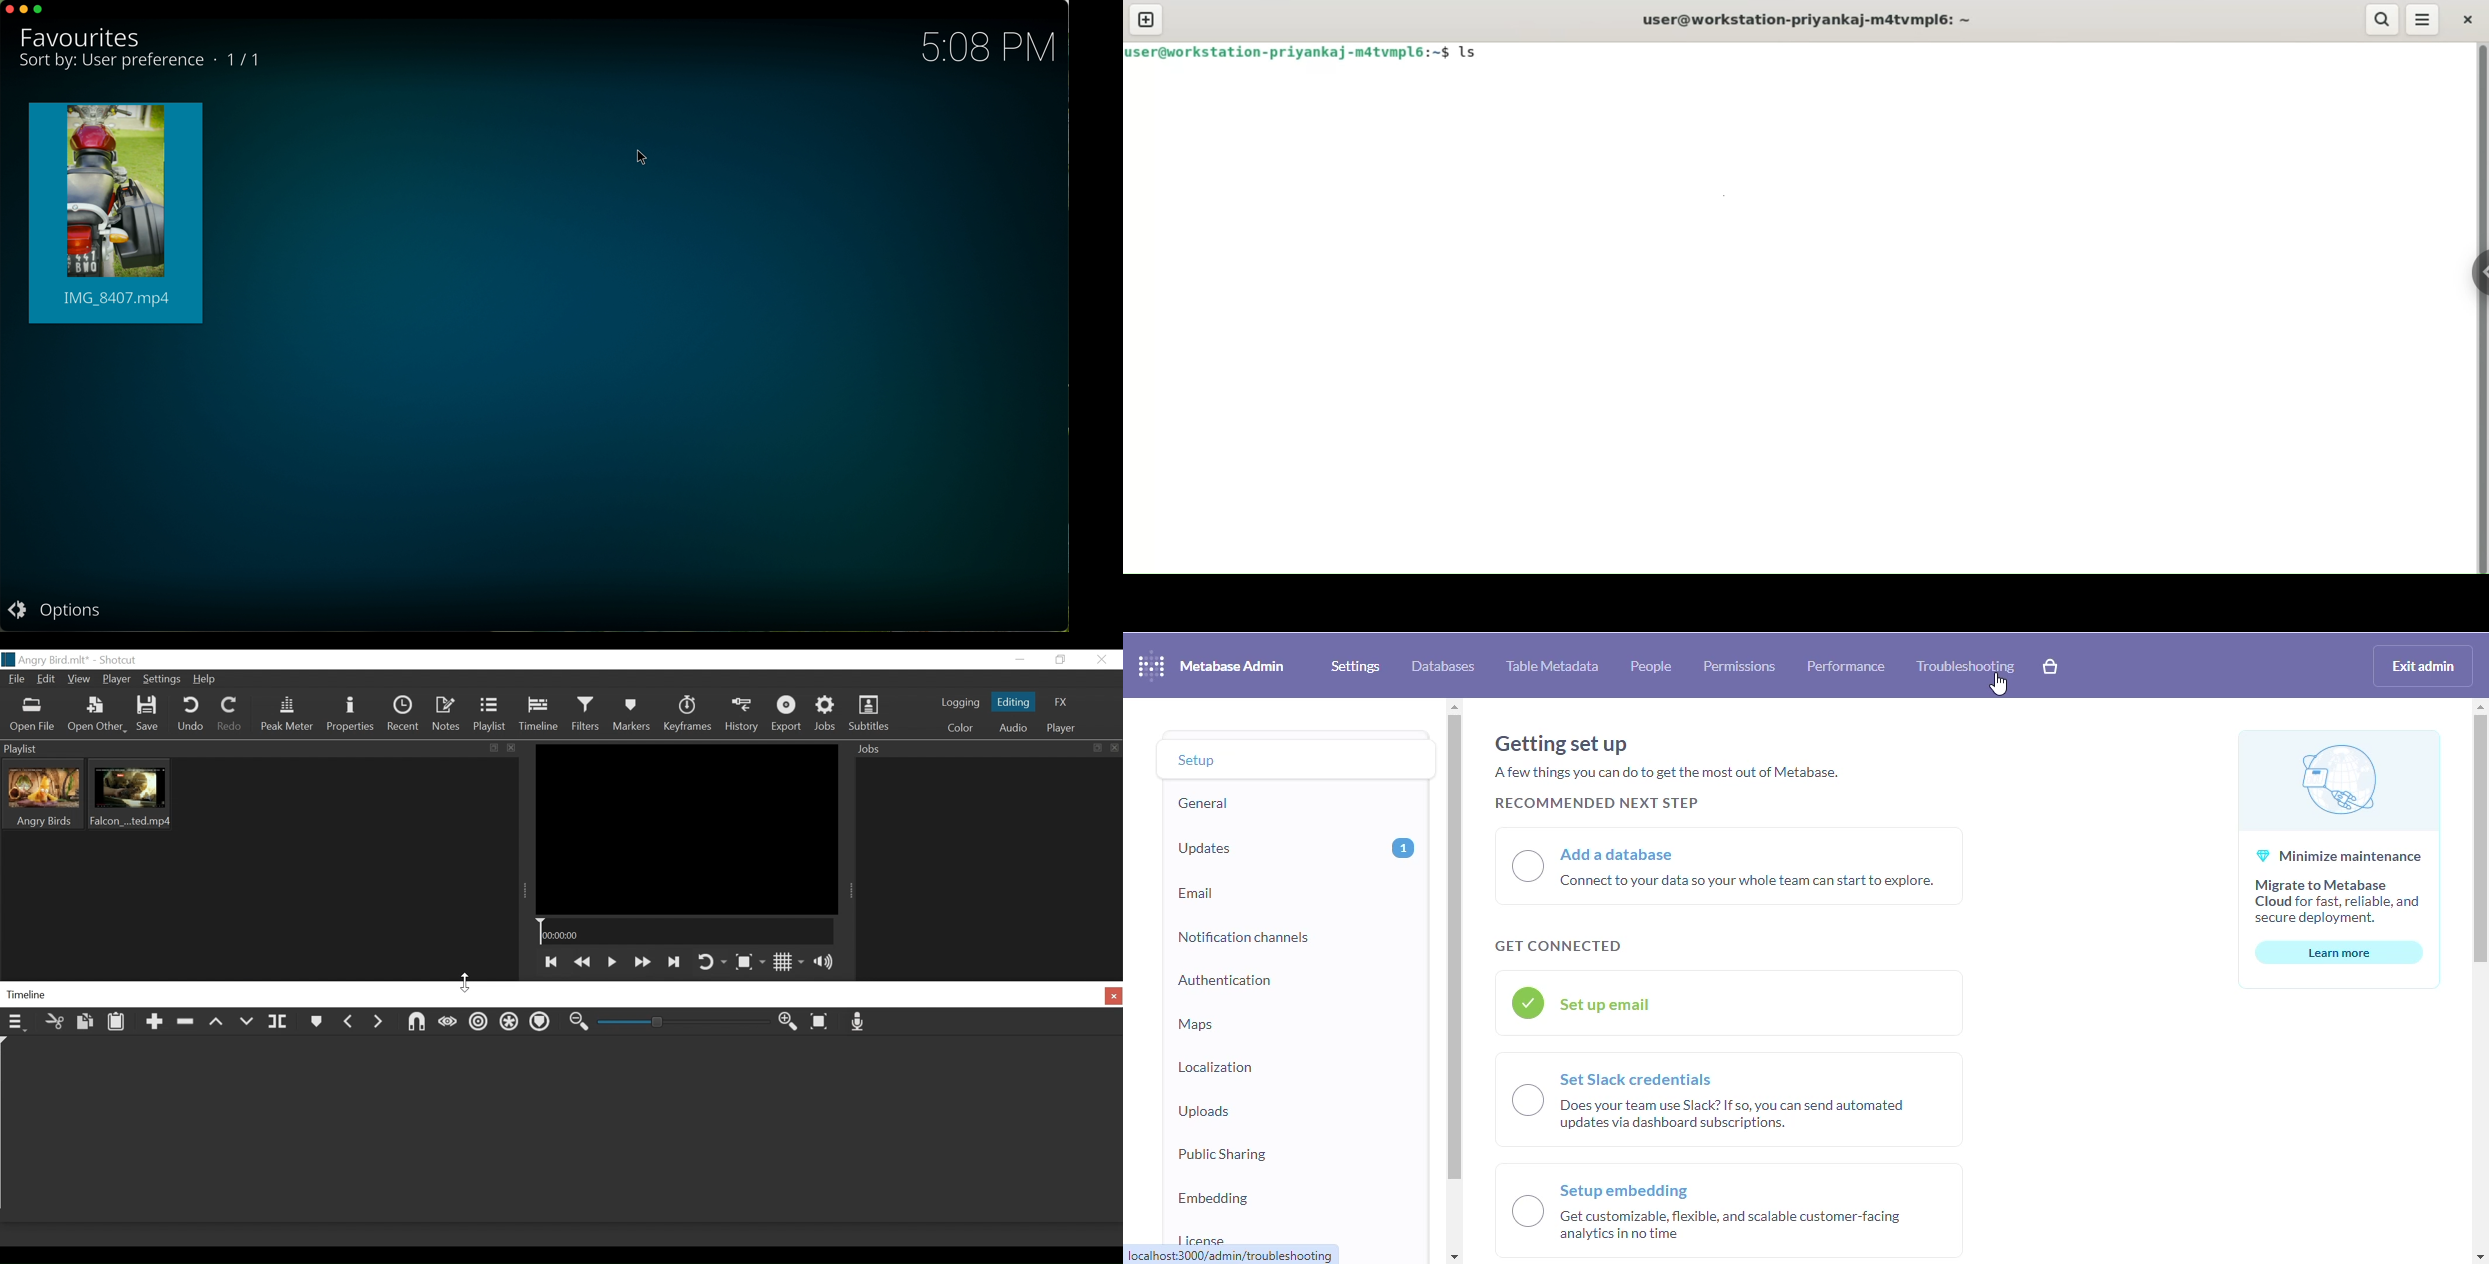 The image size is (2492, 1288). I want to click on Notes, so click(445, 716).